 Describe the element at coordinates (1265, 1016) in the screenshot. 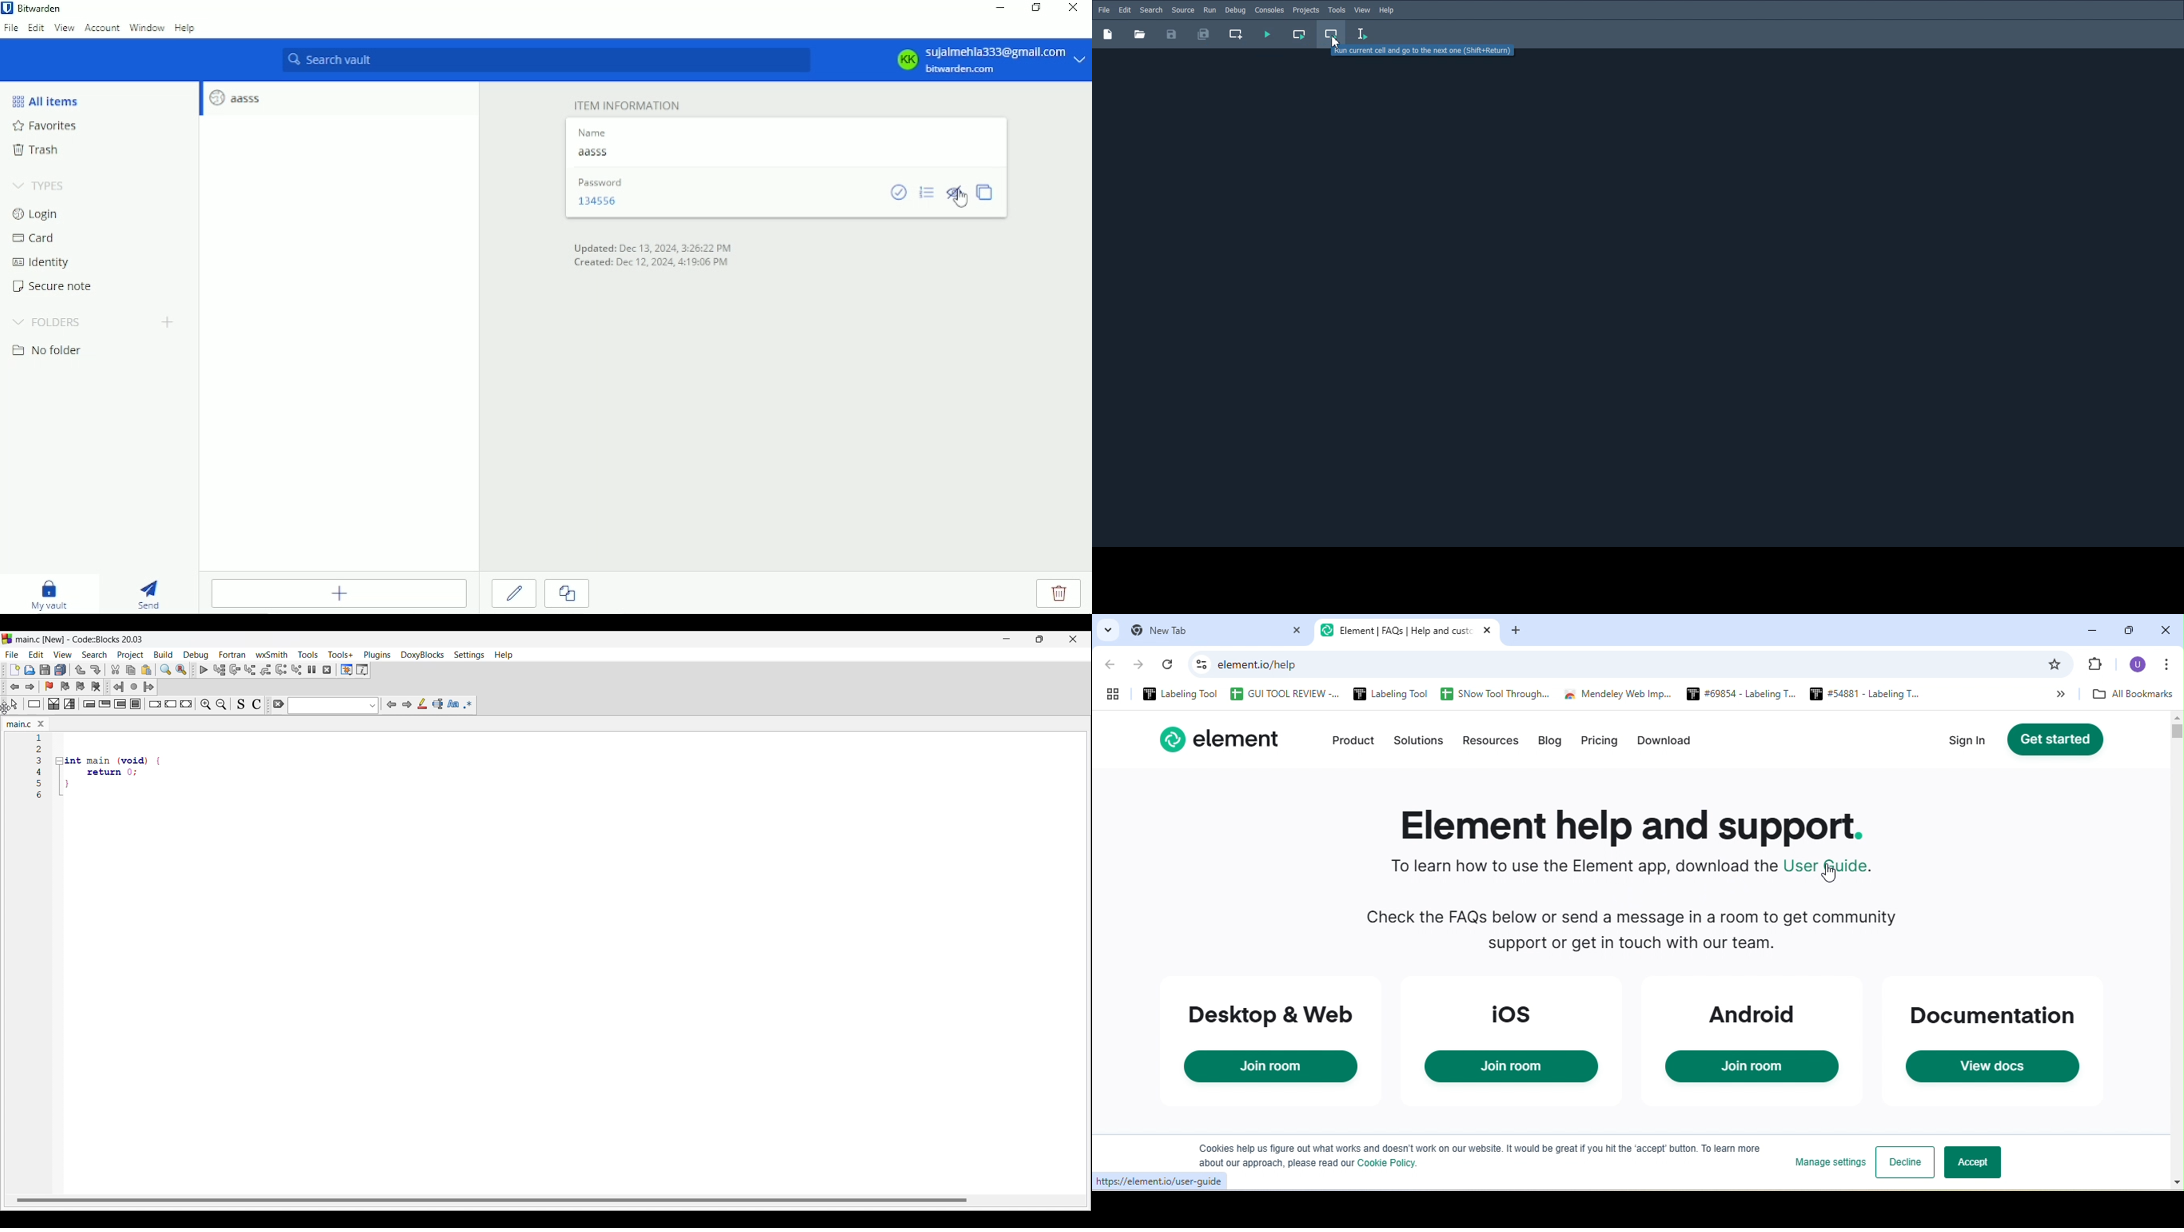

I see `desktop and web` at that location.